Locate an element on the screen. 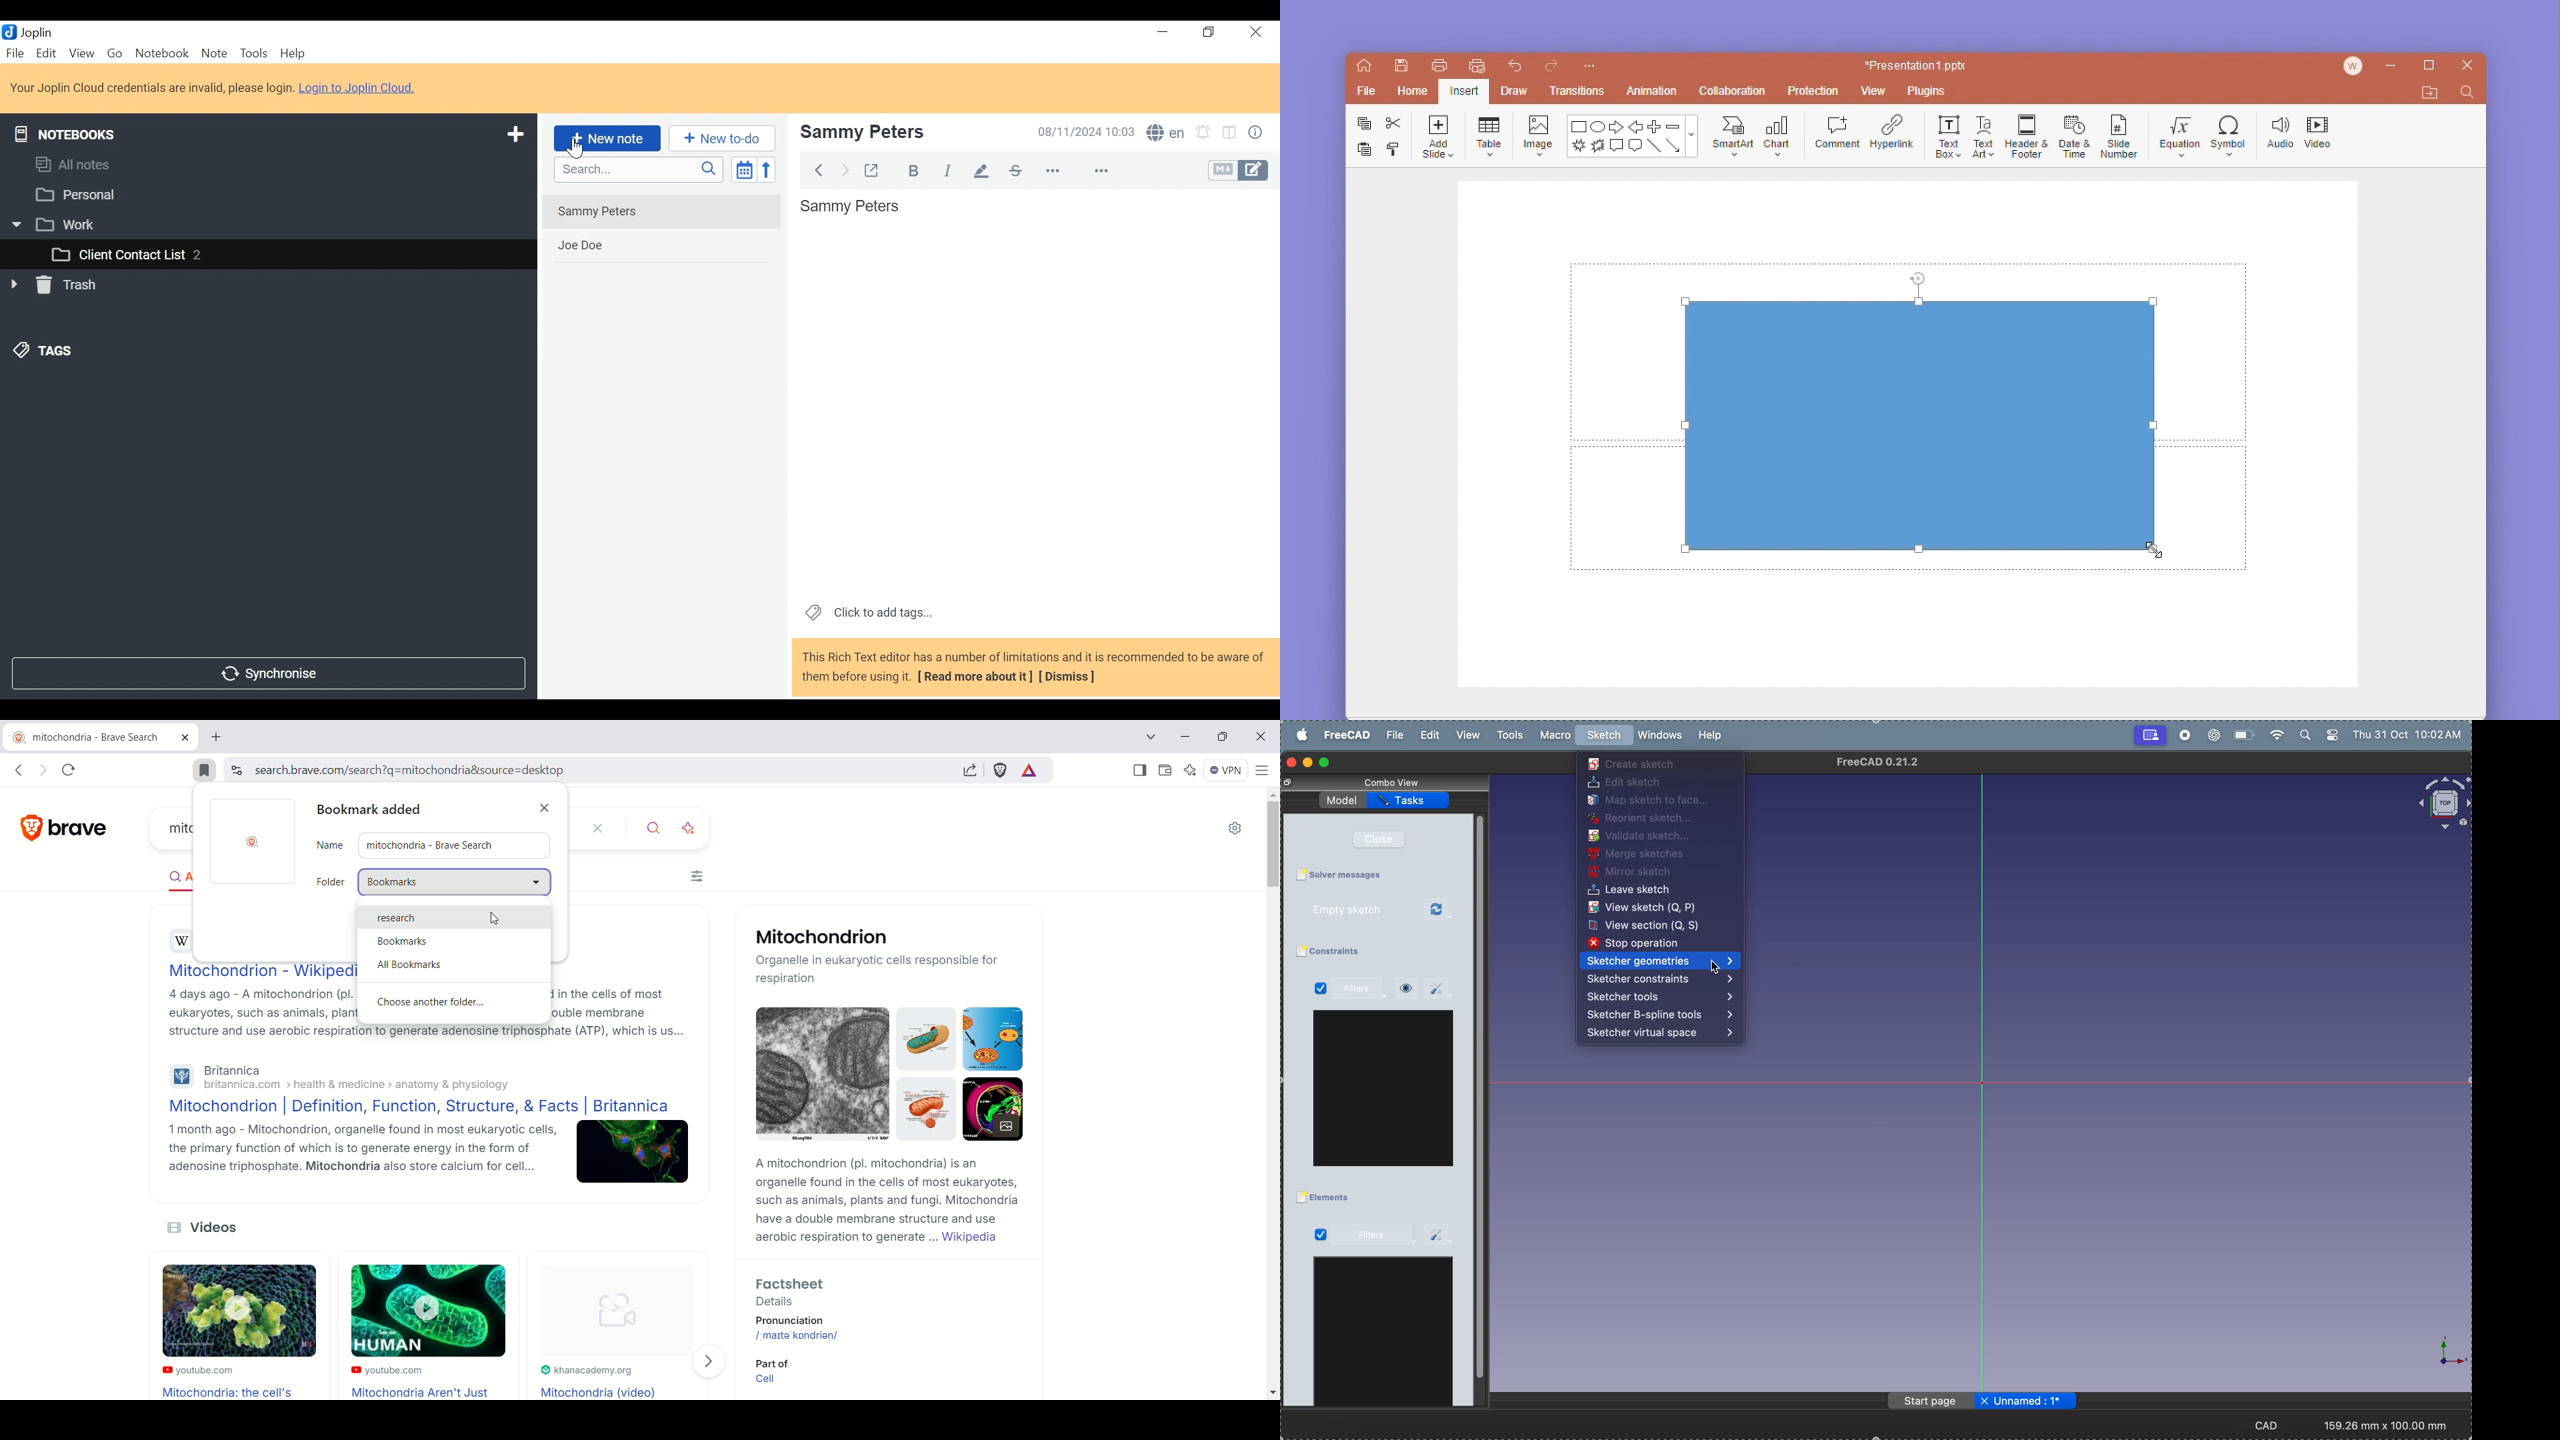 This screenshot has height=1456, width=2576. Thu 31 Oct 10:02 AM is located at coordinates (2410, 737).